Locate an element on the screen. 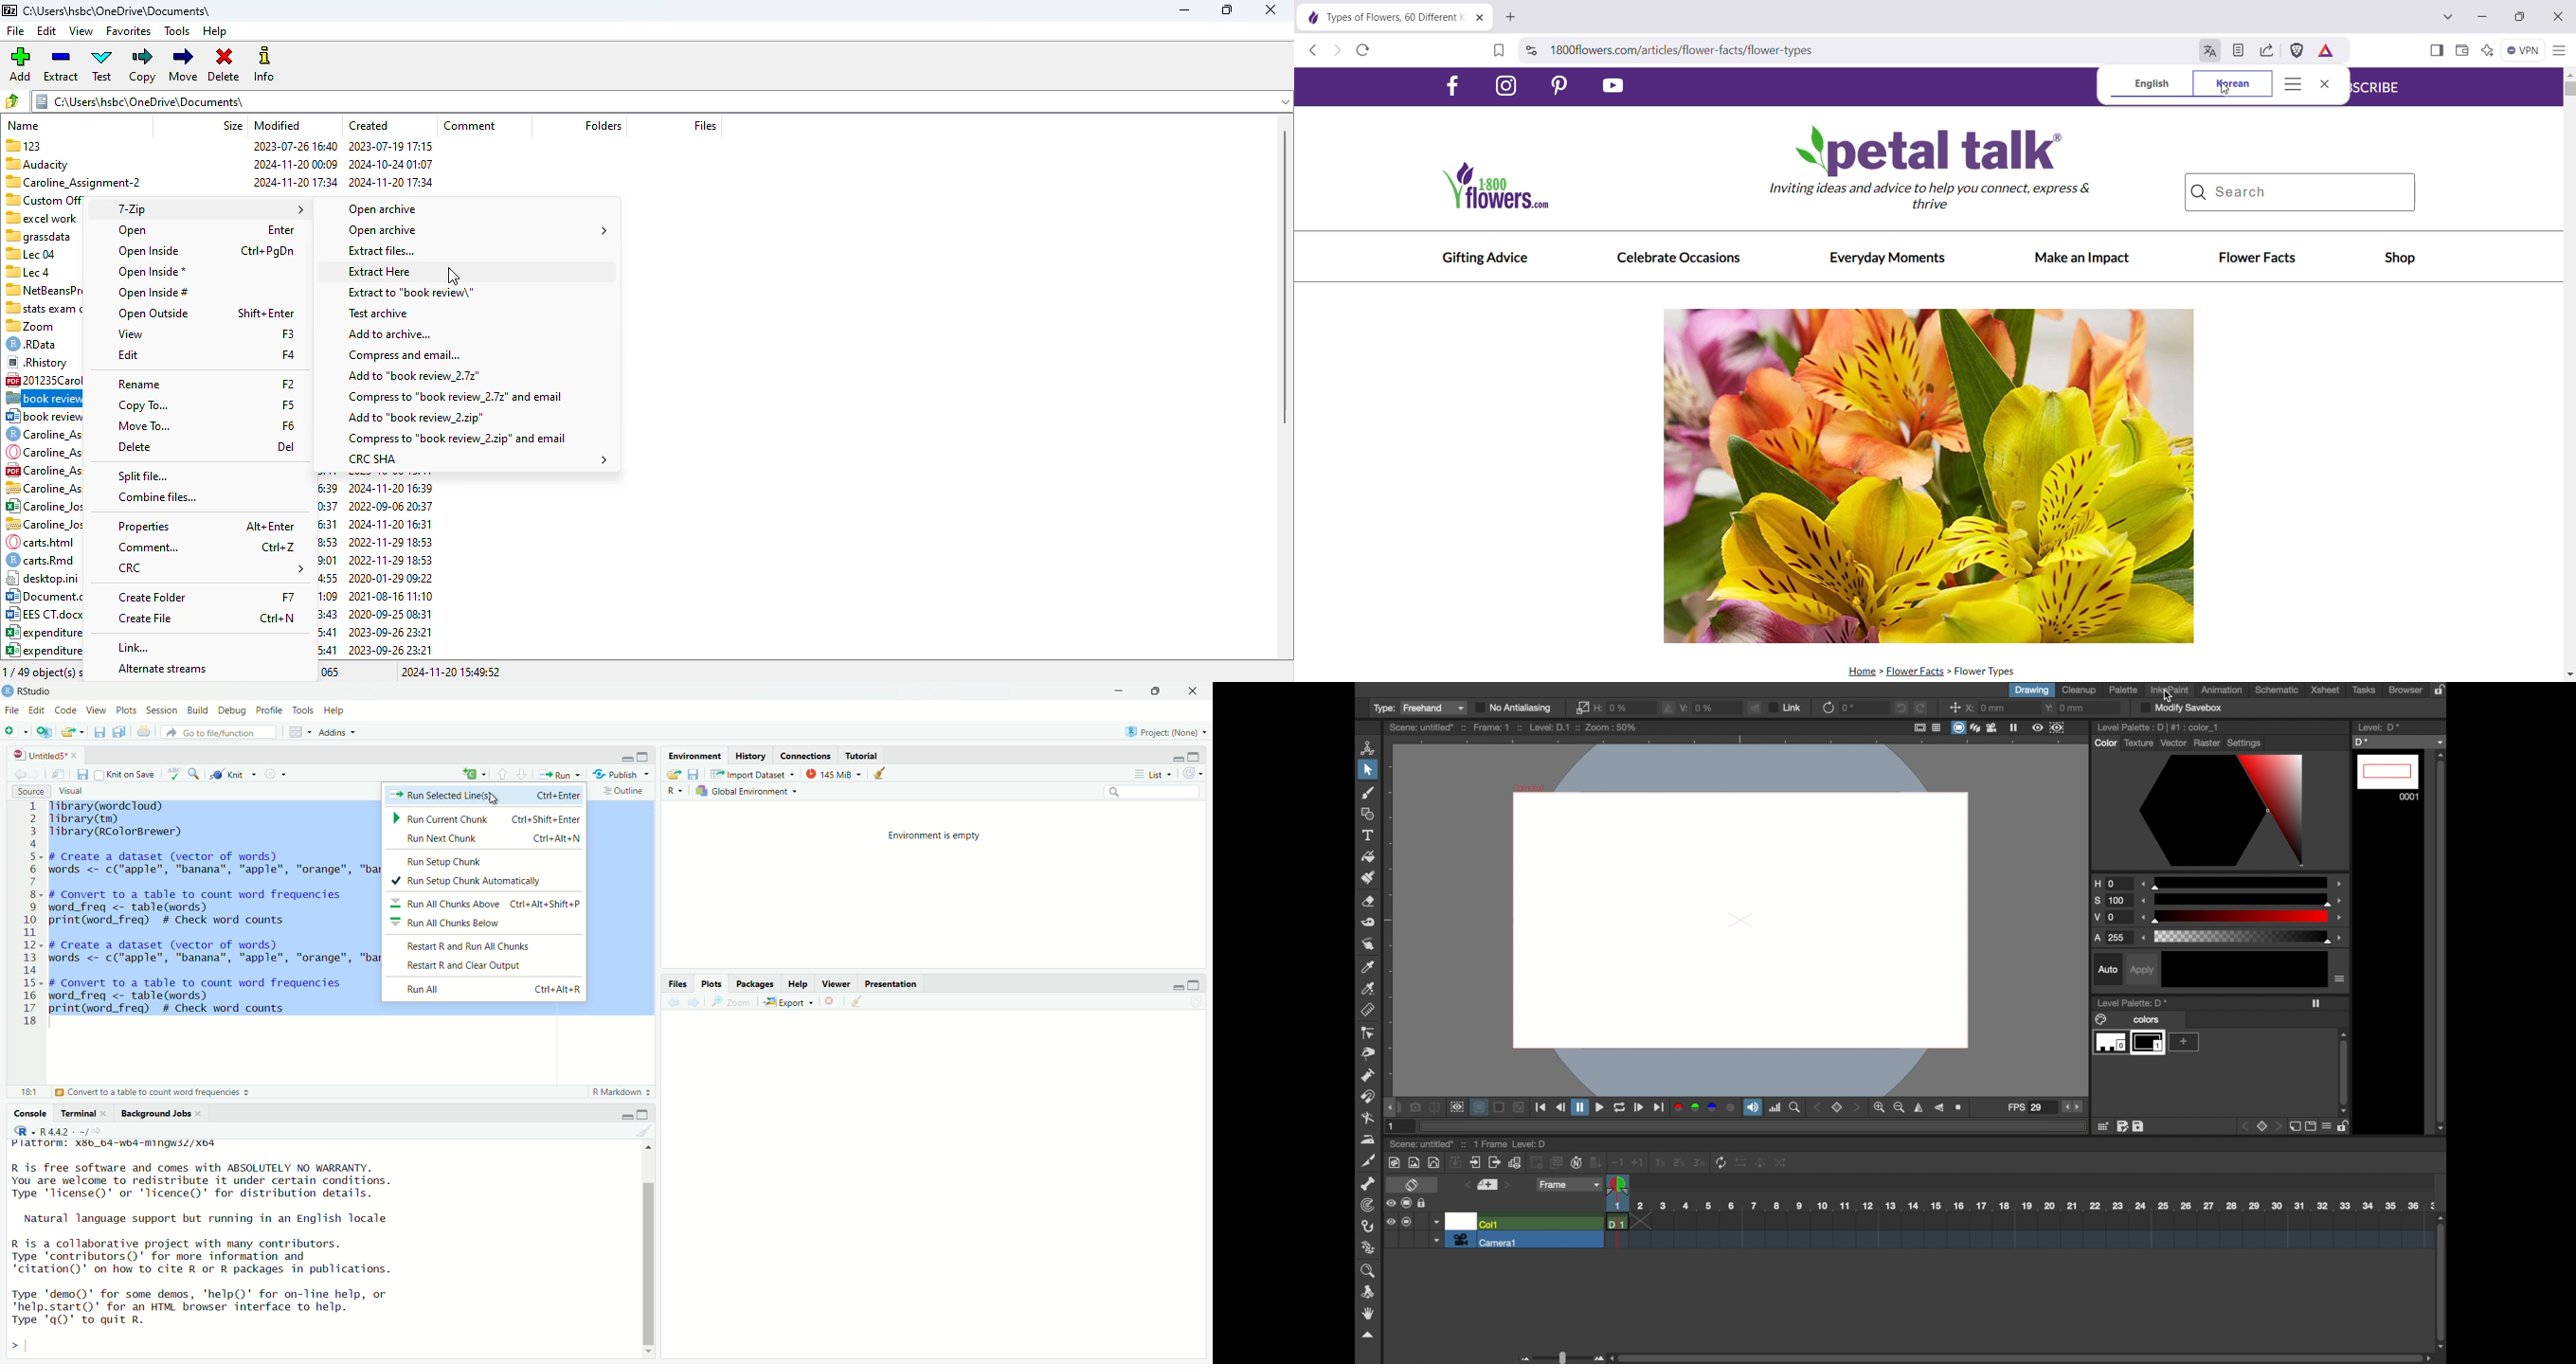  Run is located at coordinates (561, 775).